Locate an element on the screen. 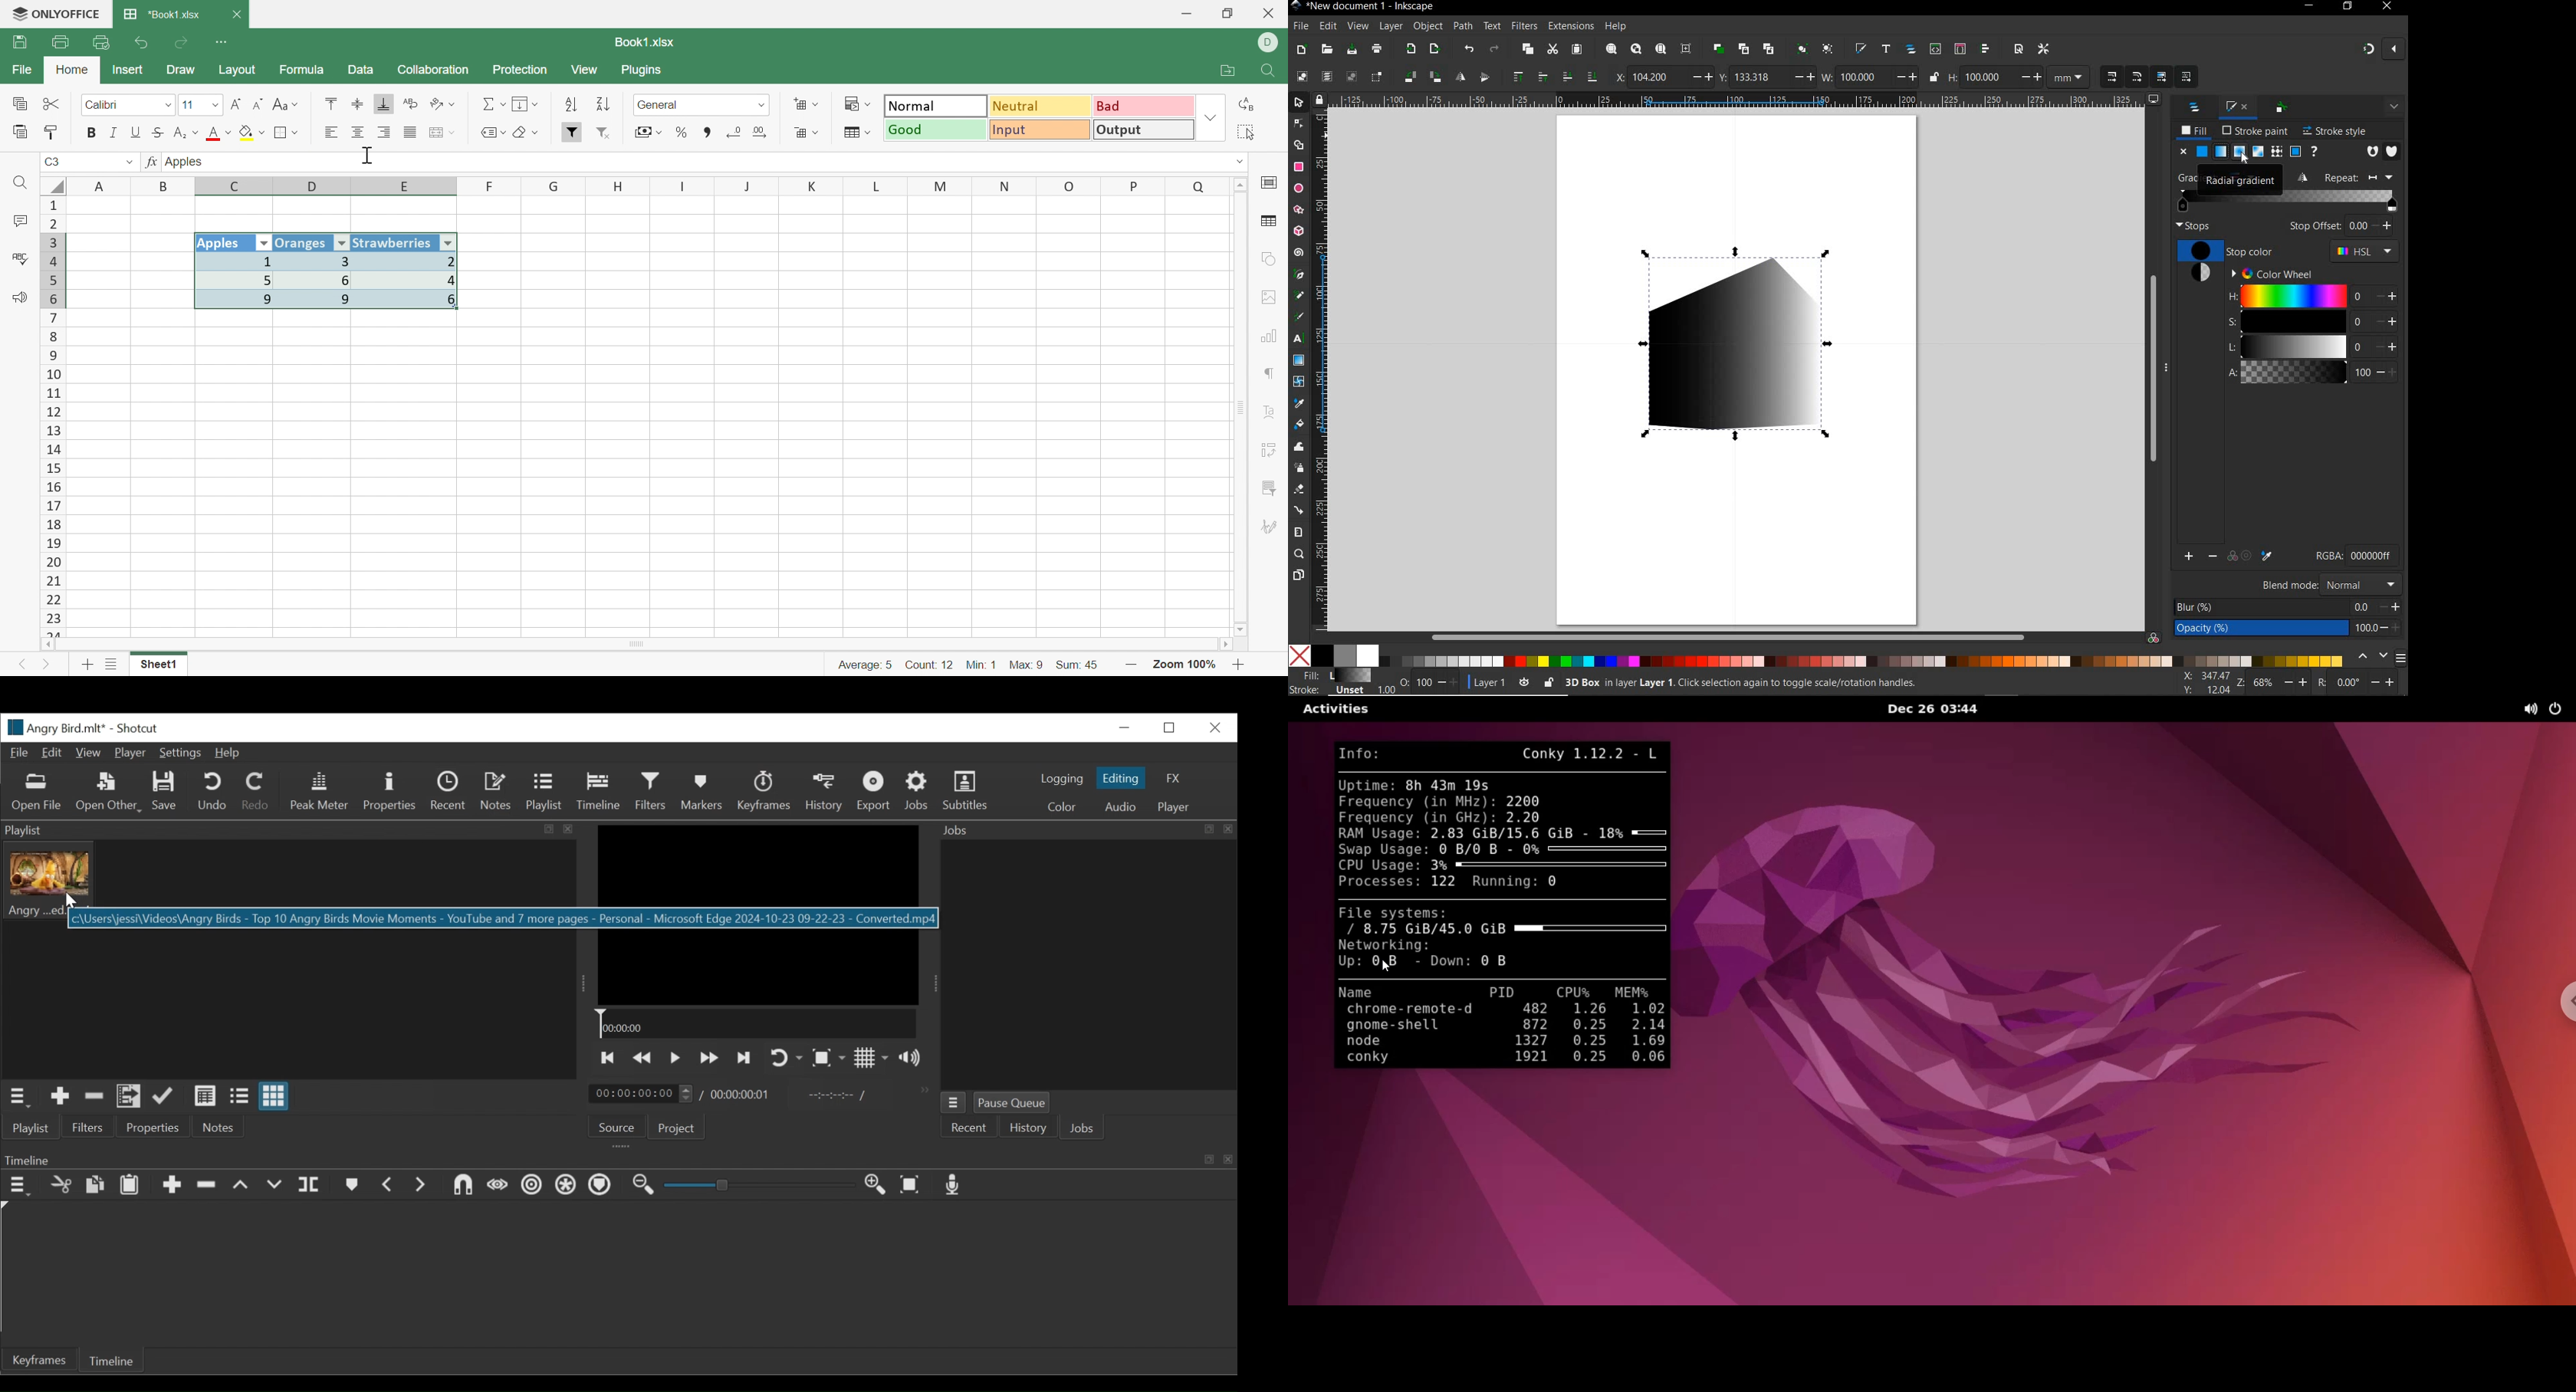 The image size is (2576, 1400). increase/decrease is located at coordinates (2392, 617).